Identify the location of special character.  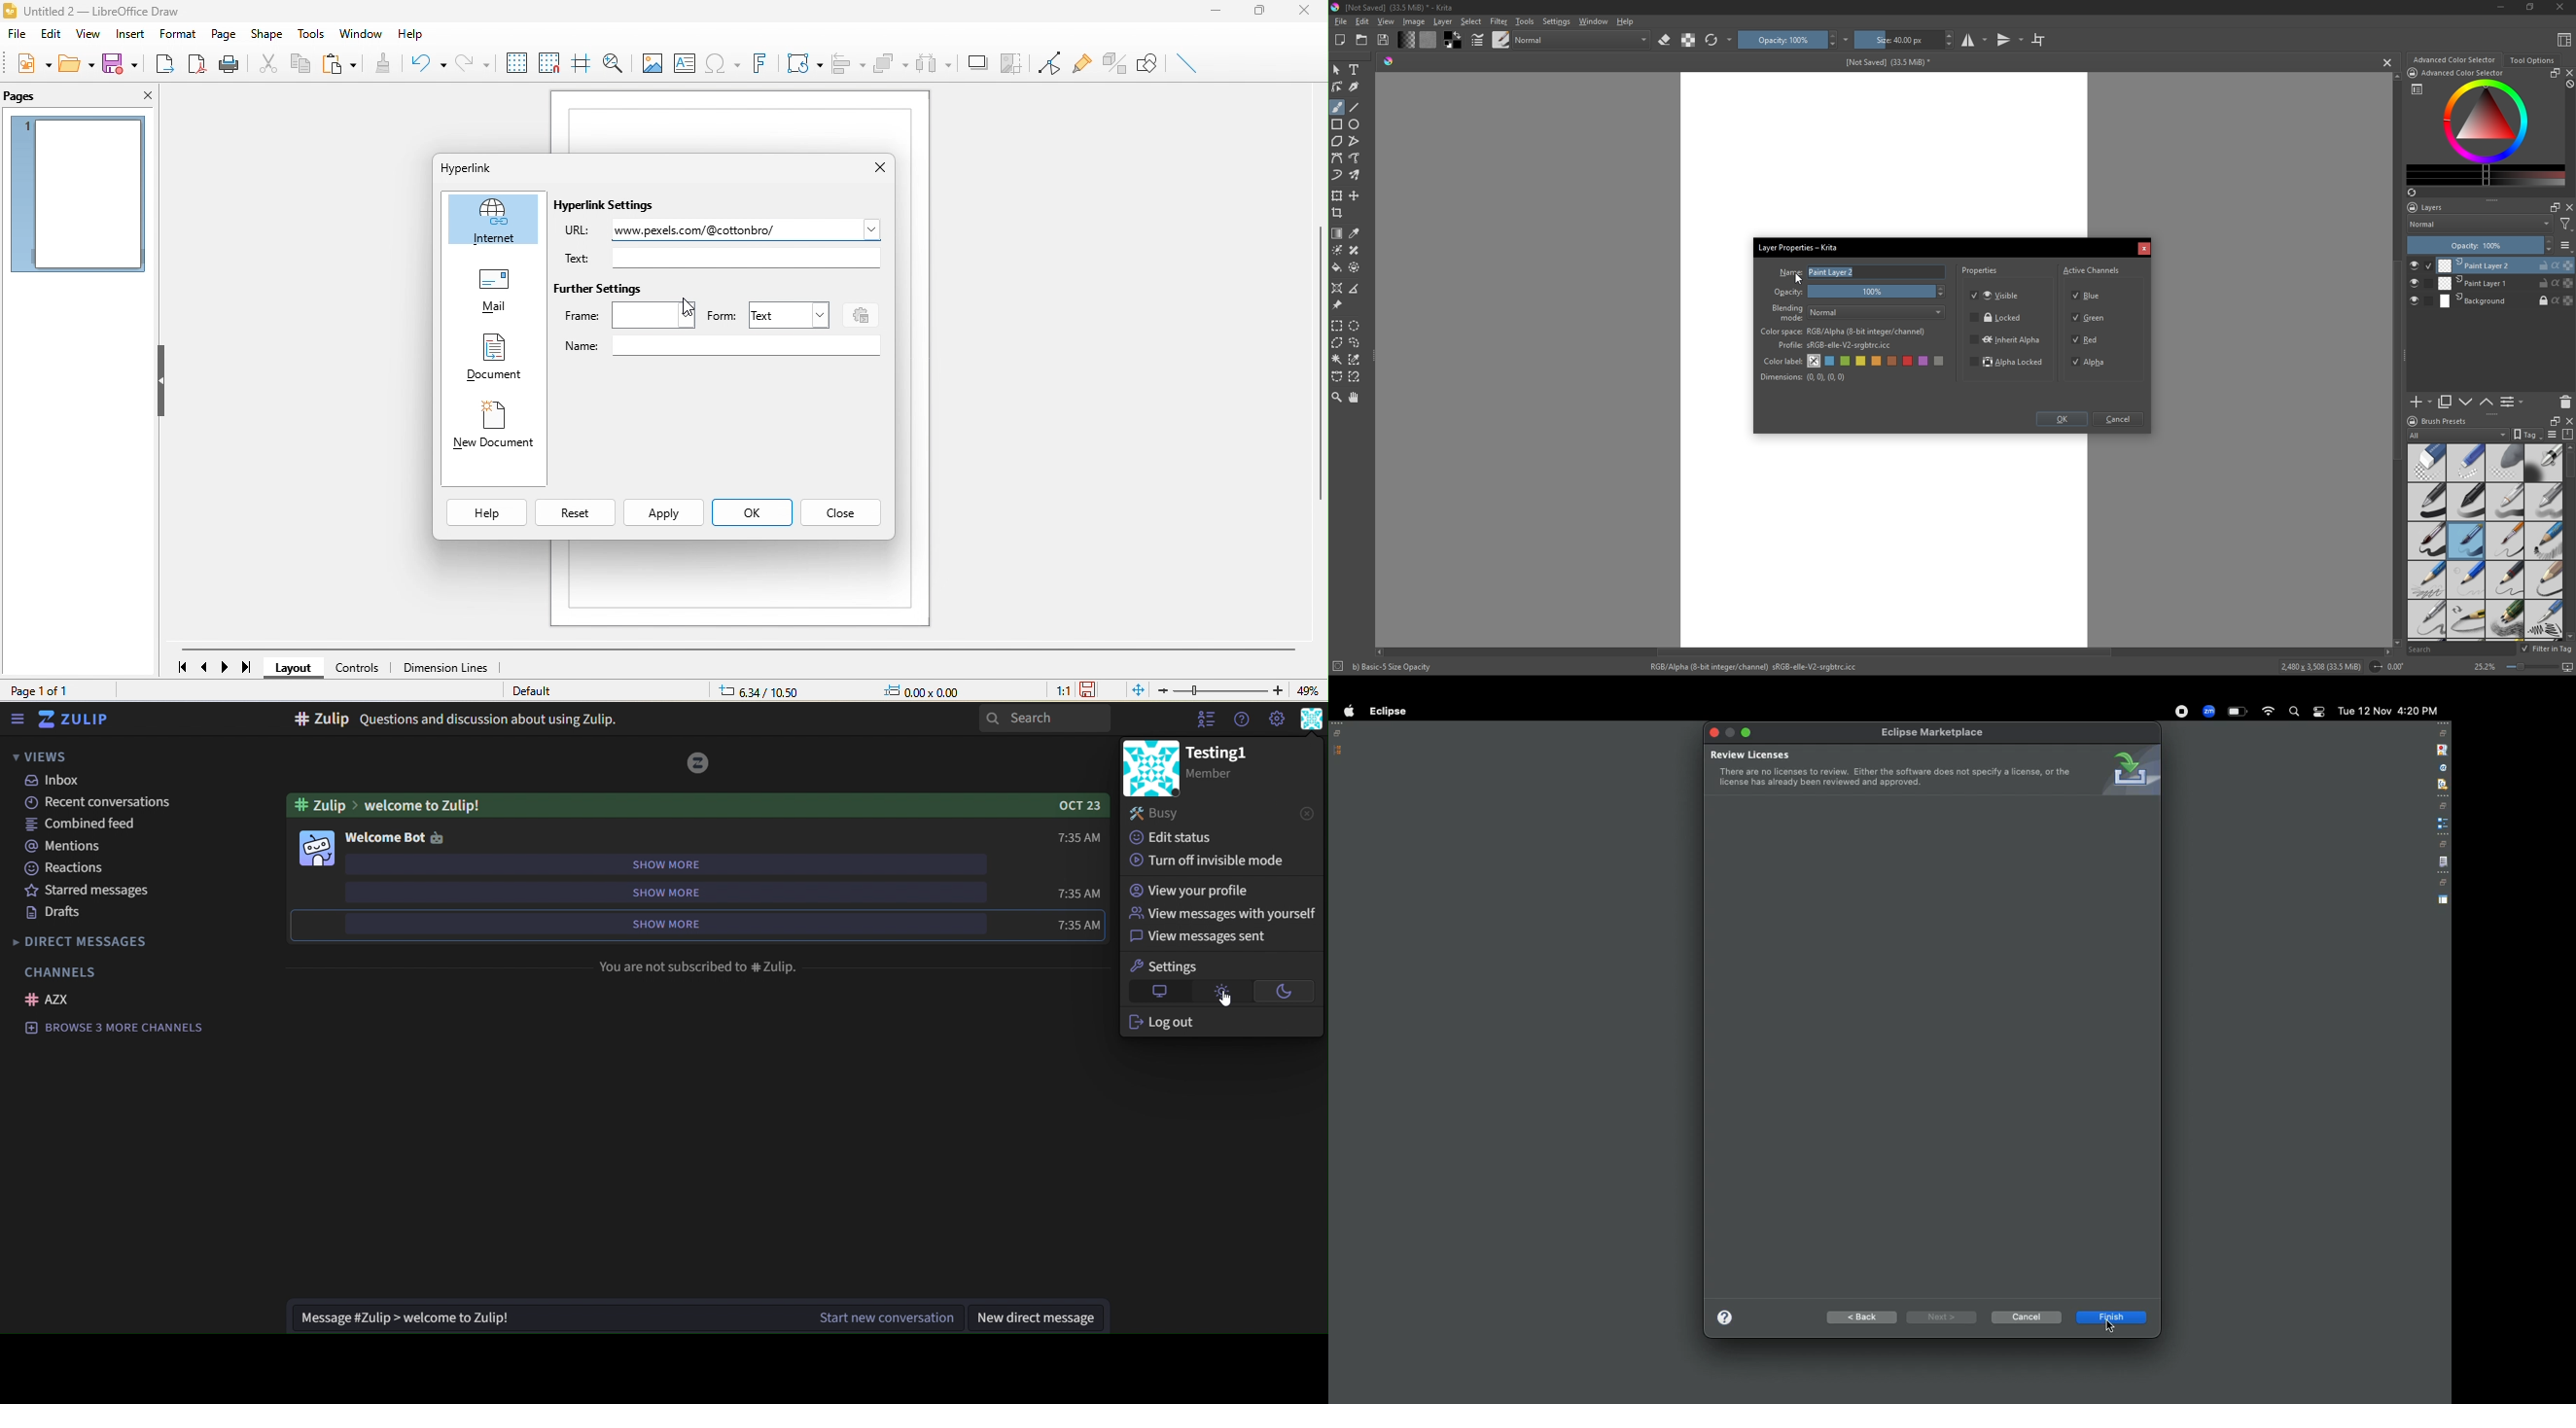
(725, 64).